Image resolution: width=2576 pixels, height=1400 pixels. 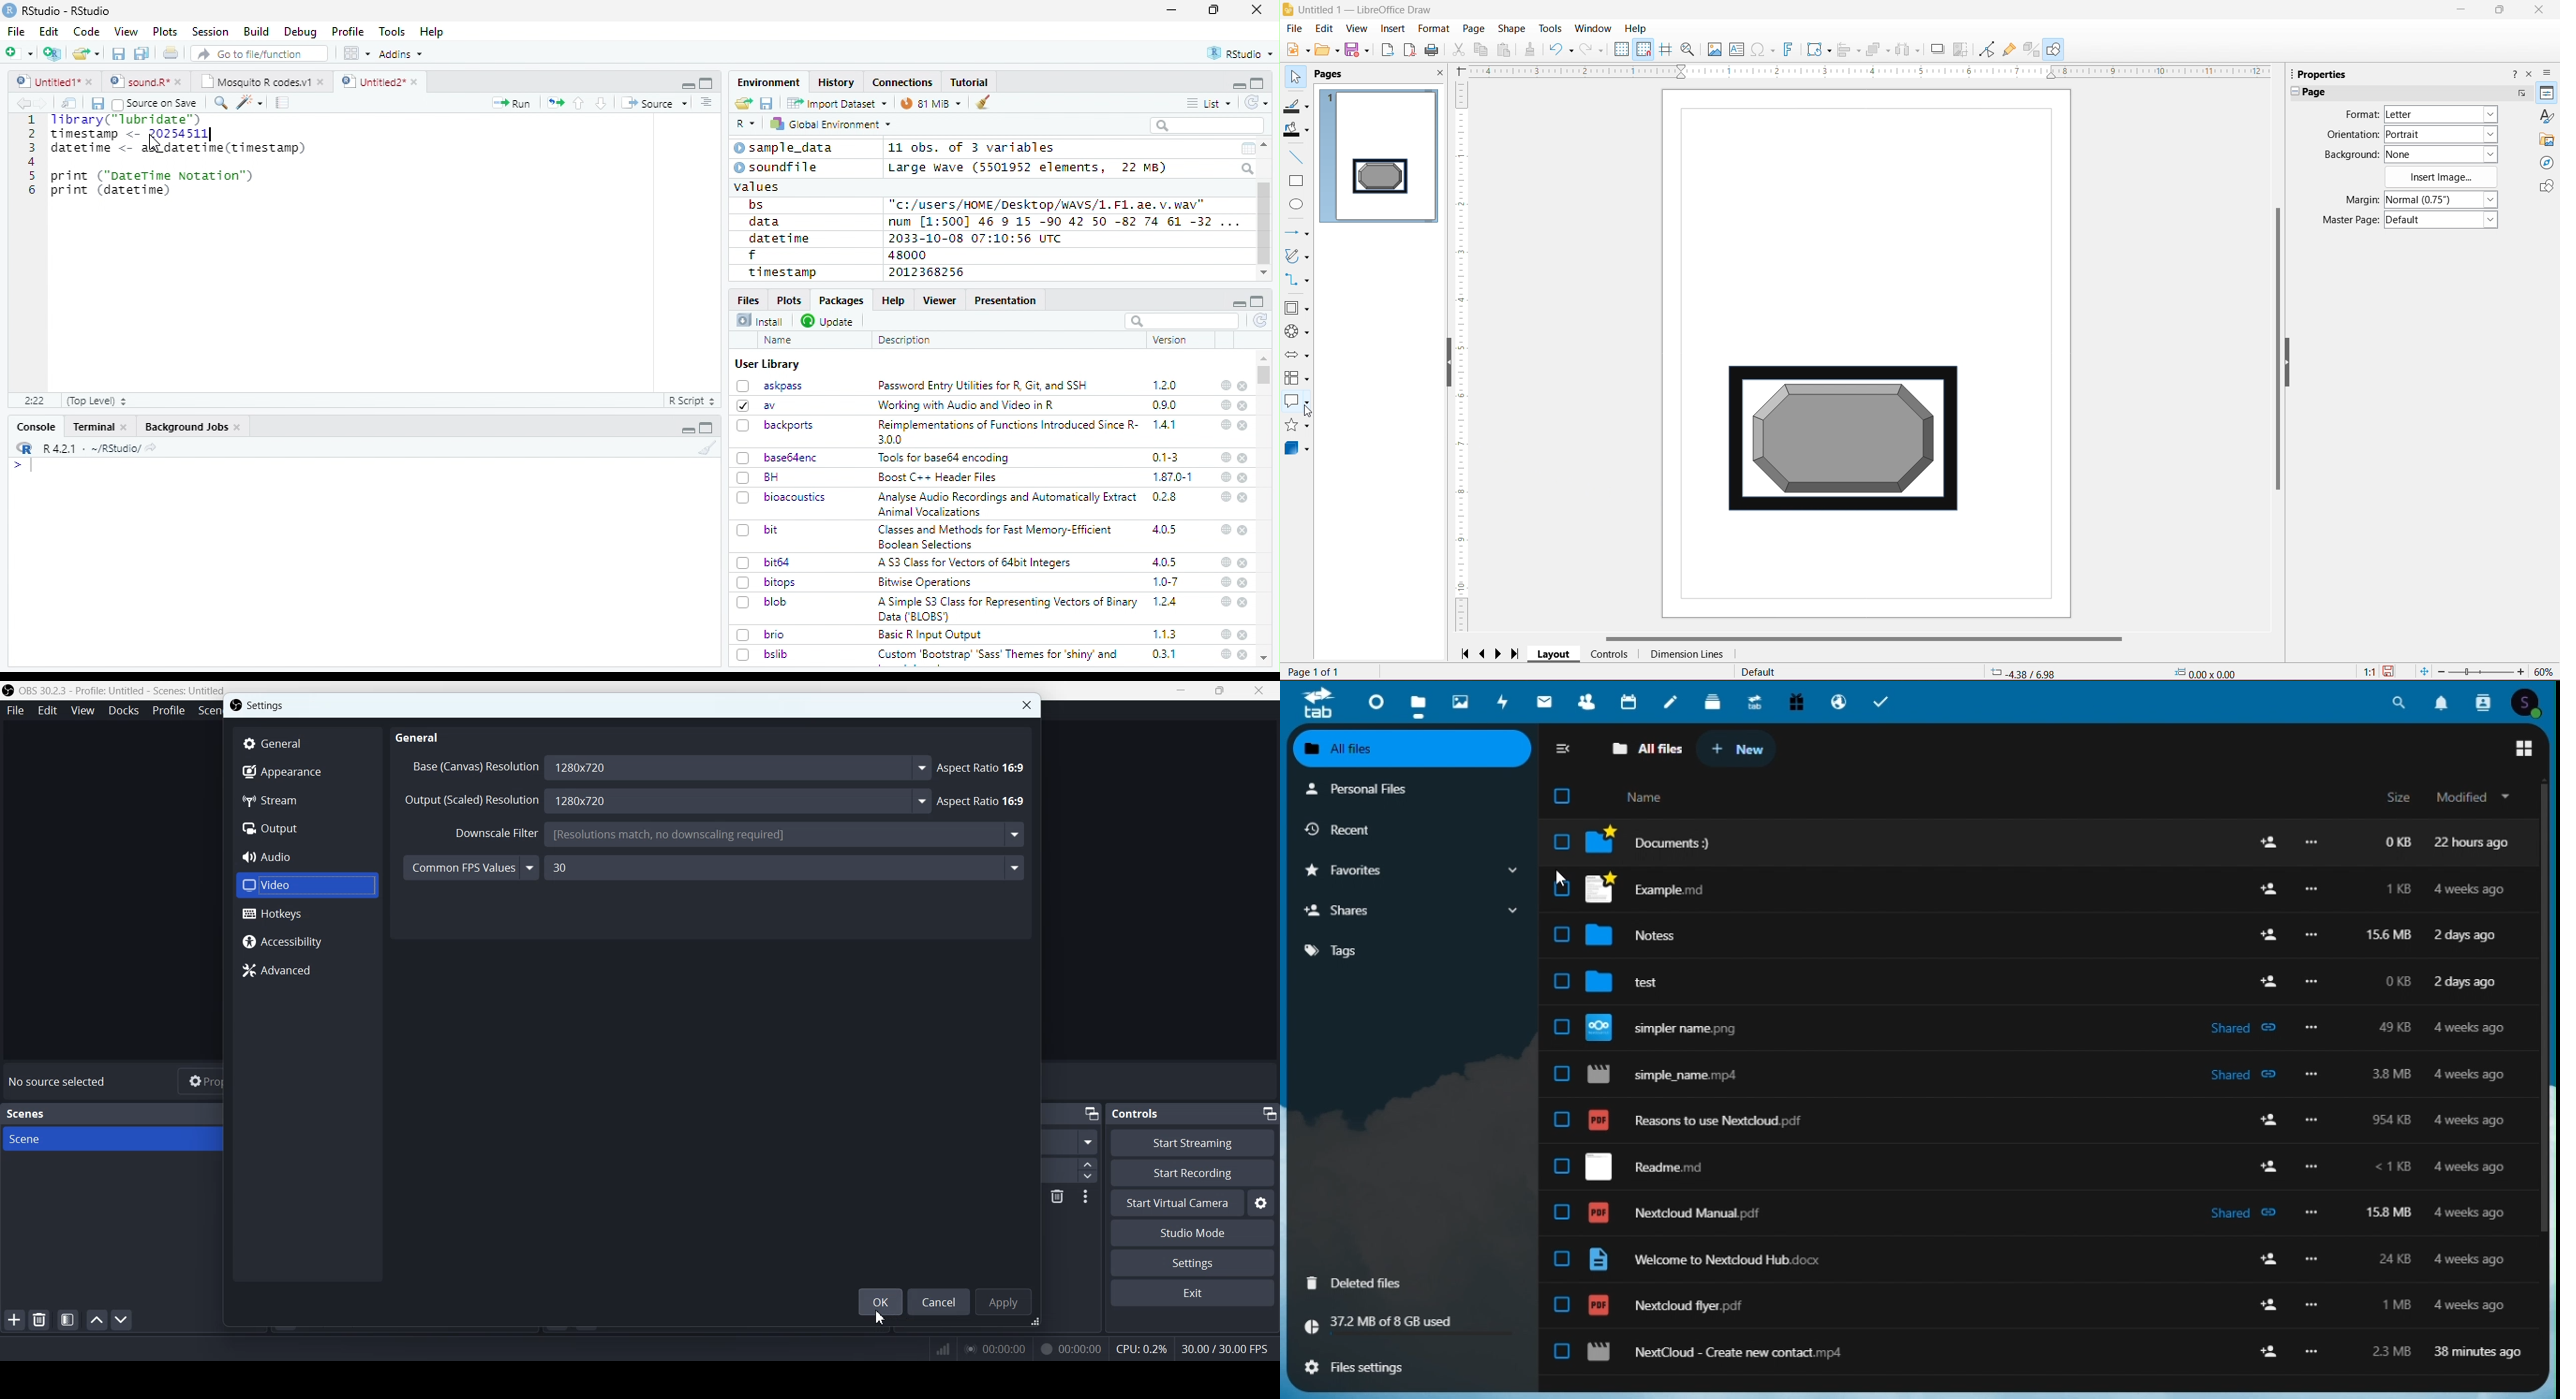 I want to click on clear workspace, so click(x=704, y=448).